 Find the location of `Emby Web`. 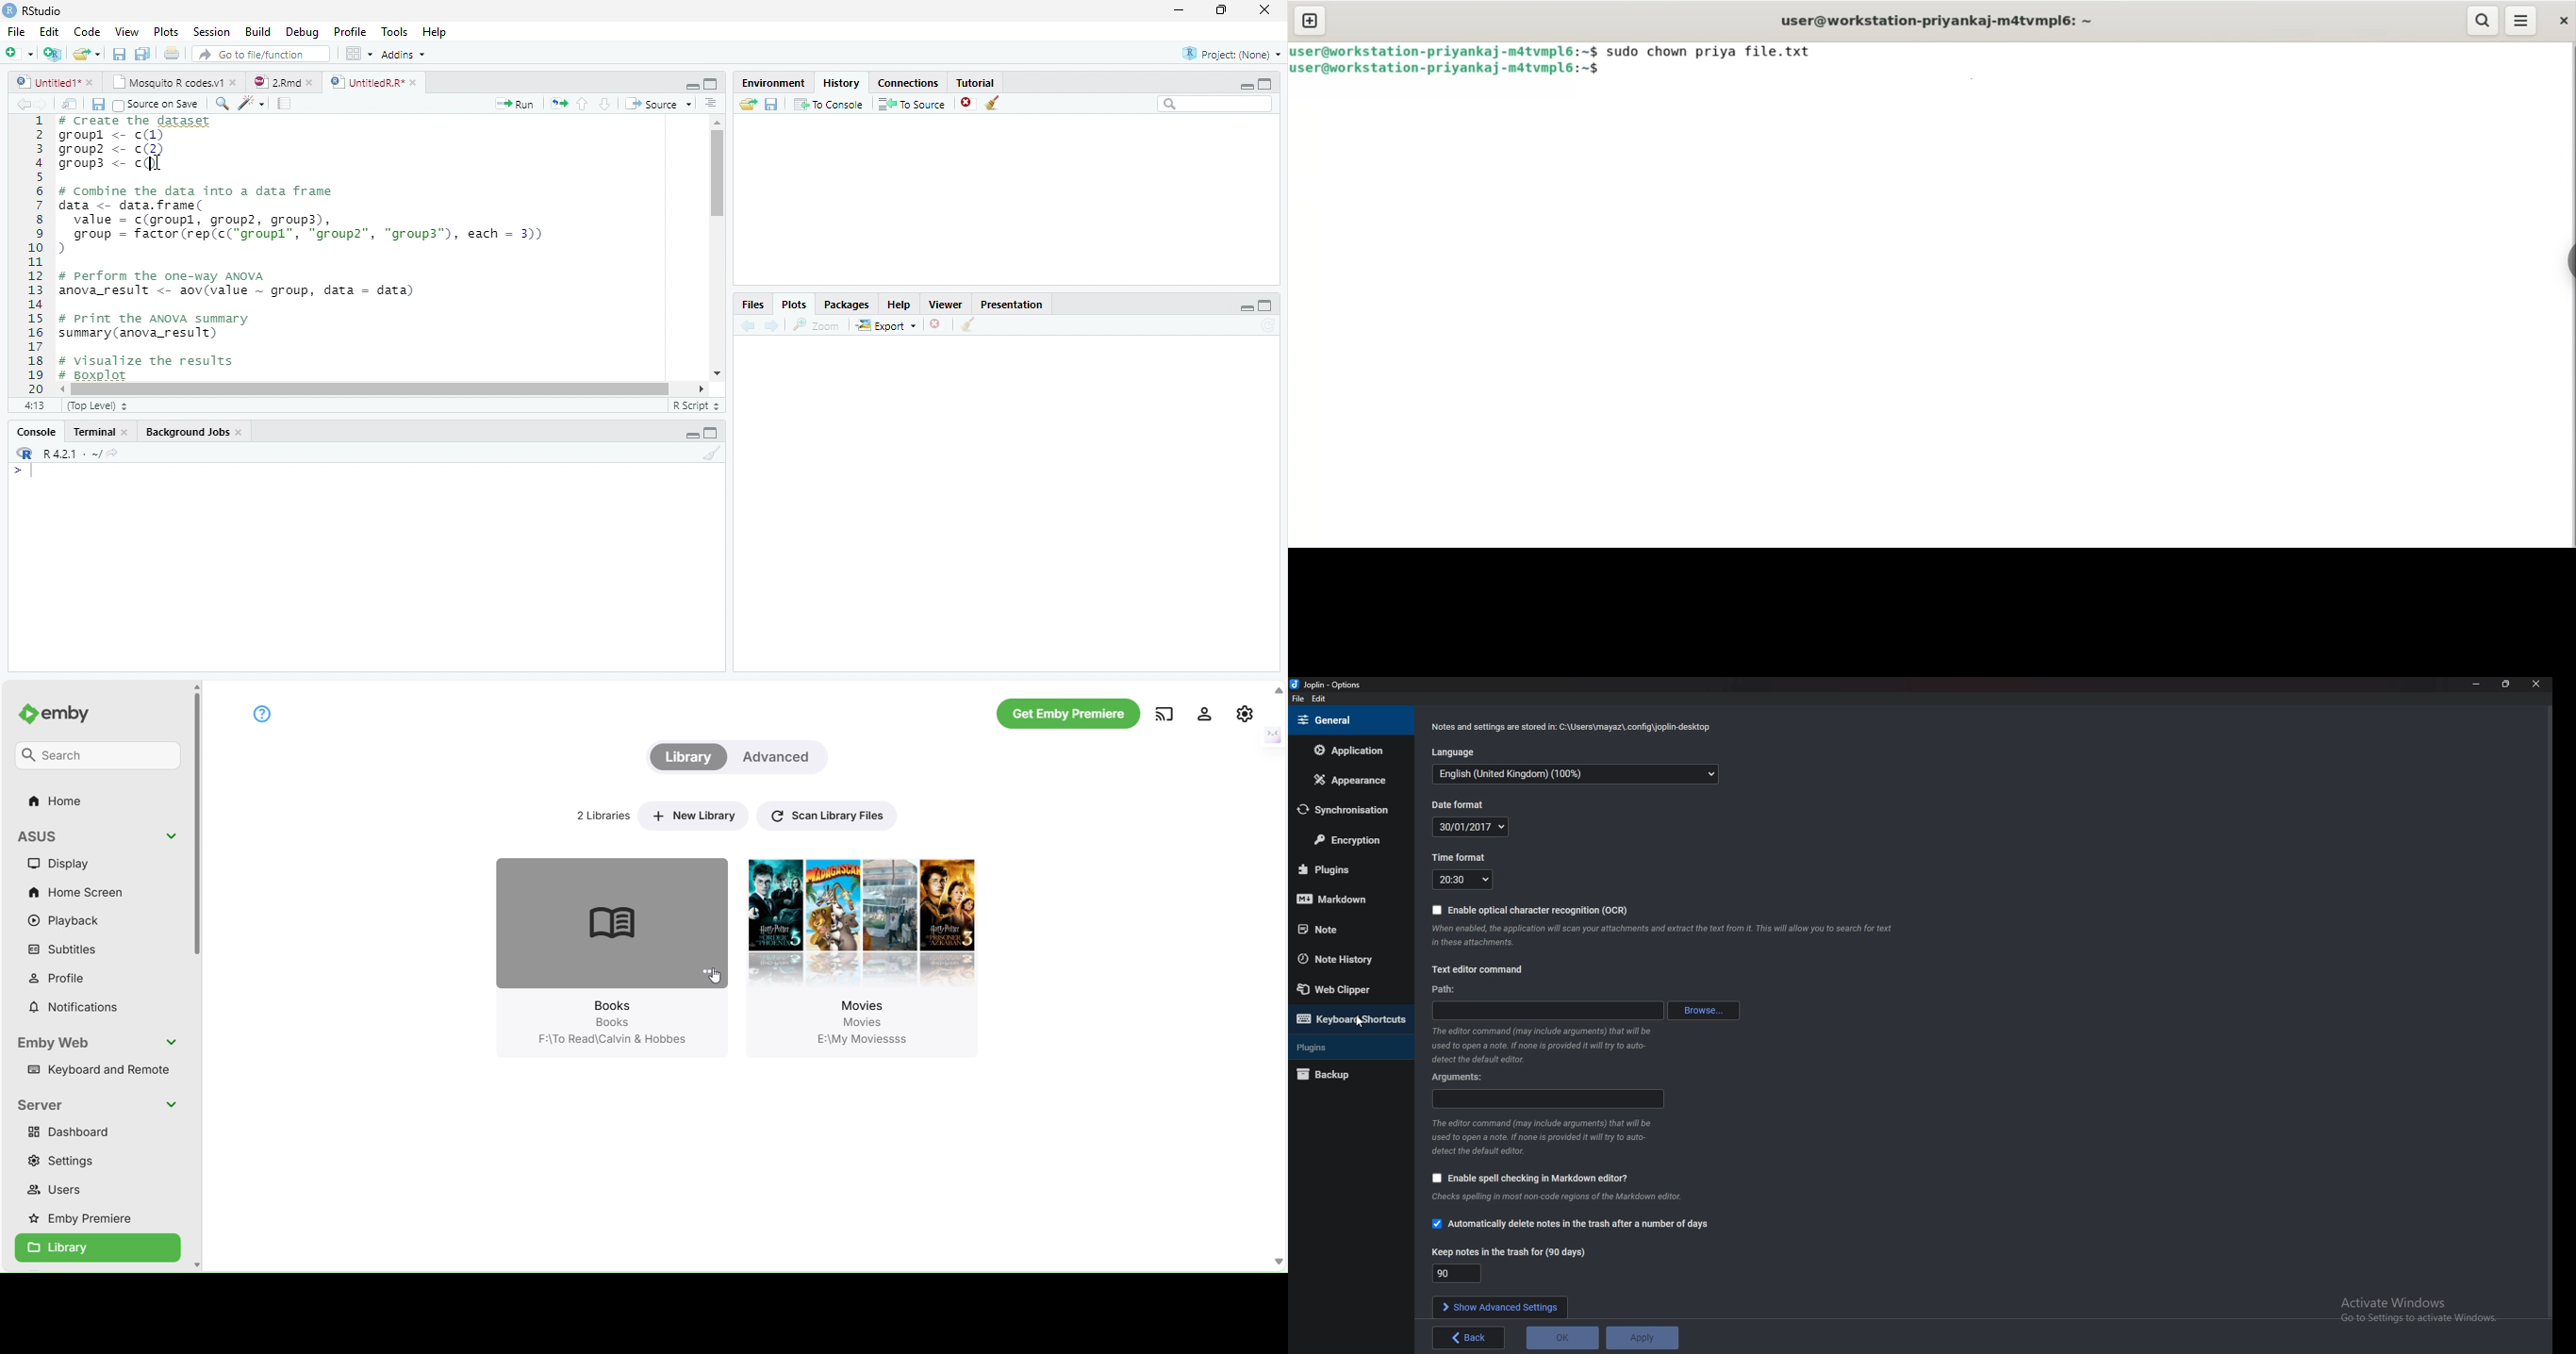

Emby Web is located at coordinates (57, 1043).